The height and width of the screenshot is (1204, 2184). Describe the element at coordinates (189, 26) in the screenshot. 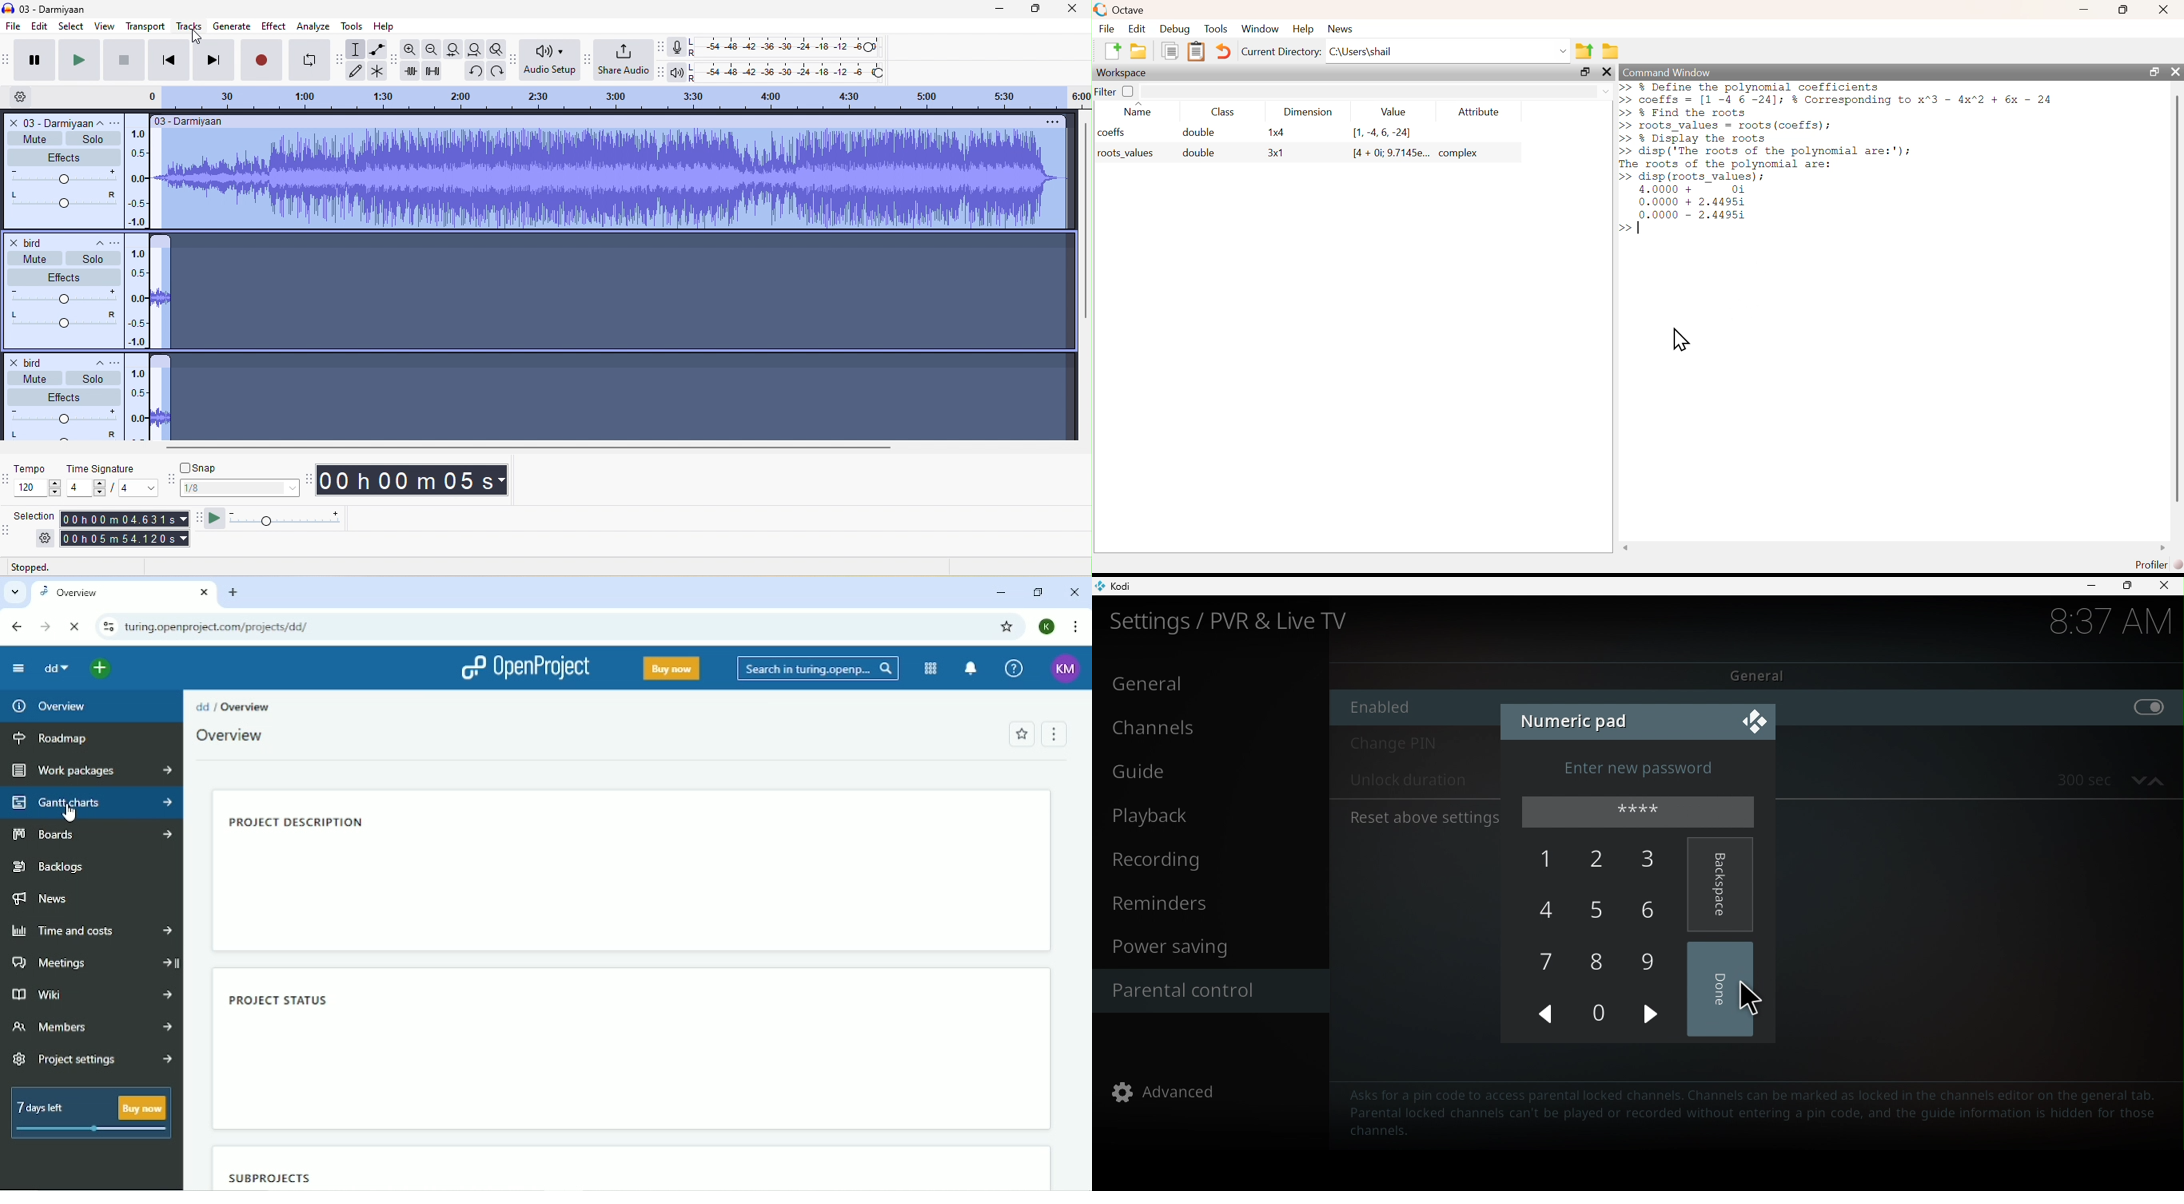

I see `tracks` at that location.